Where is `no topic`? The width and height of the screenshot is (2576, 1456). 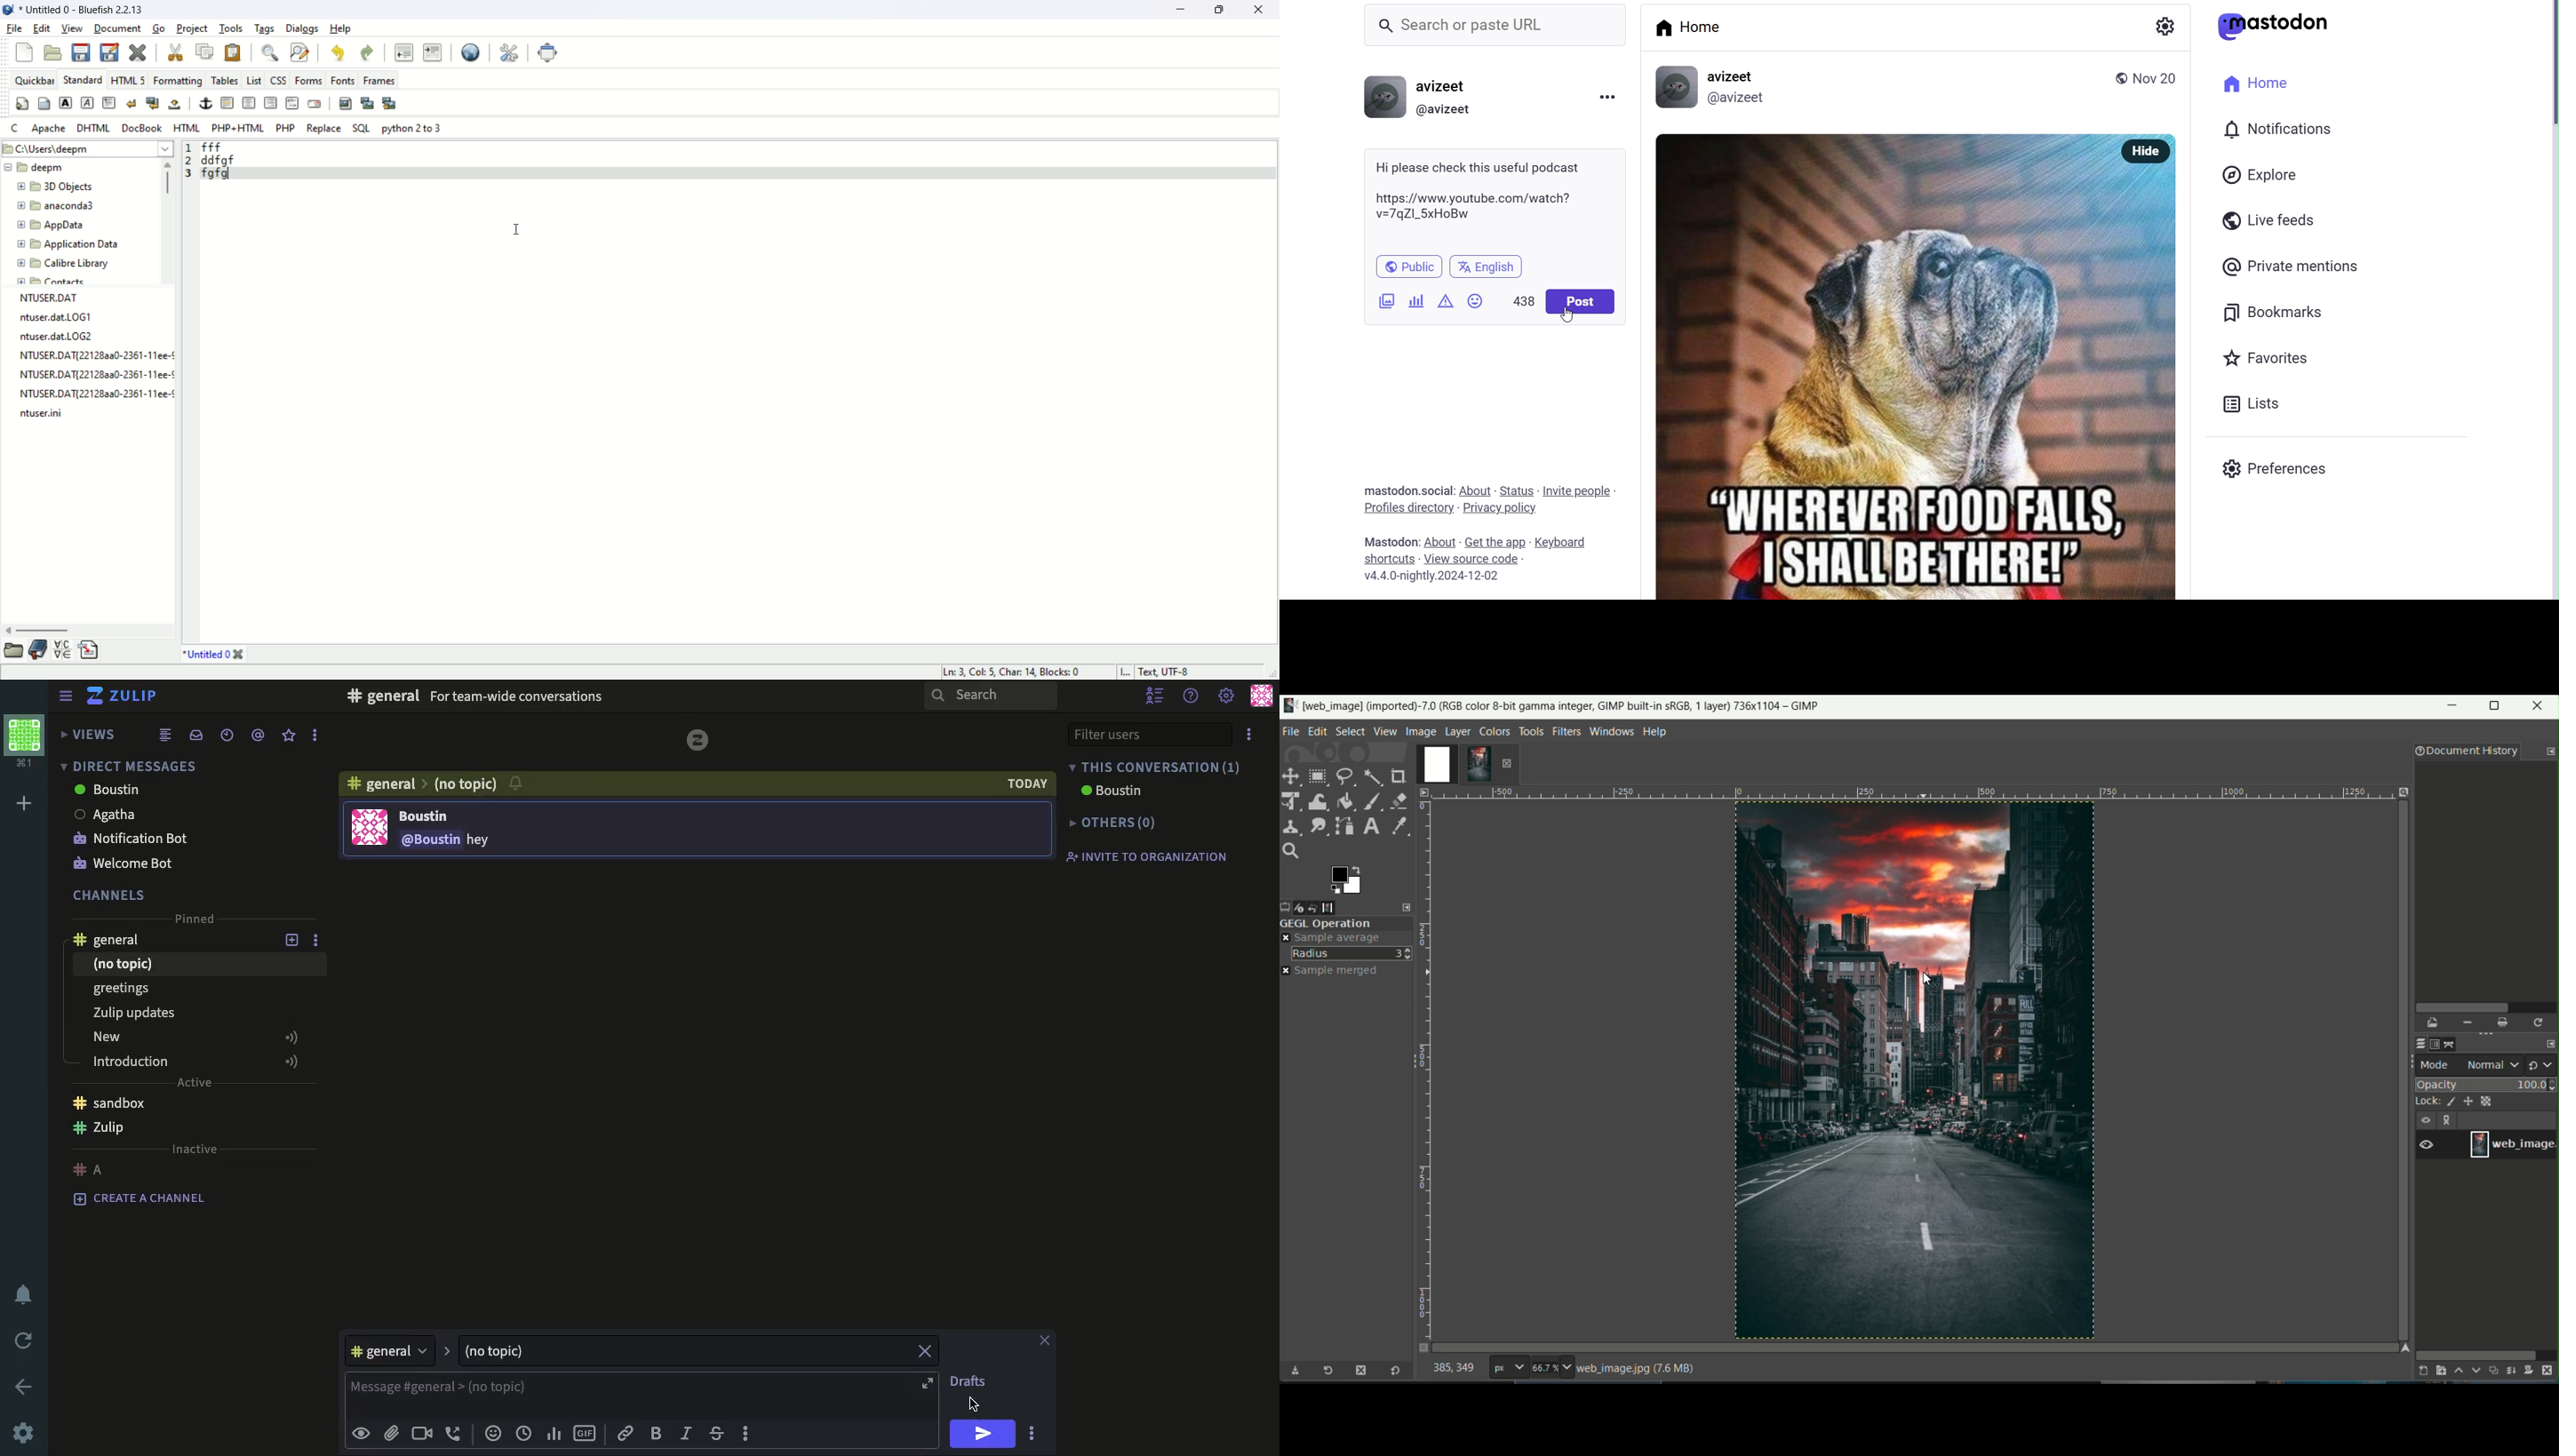 no topic is located at coordinates (130, 966).